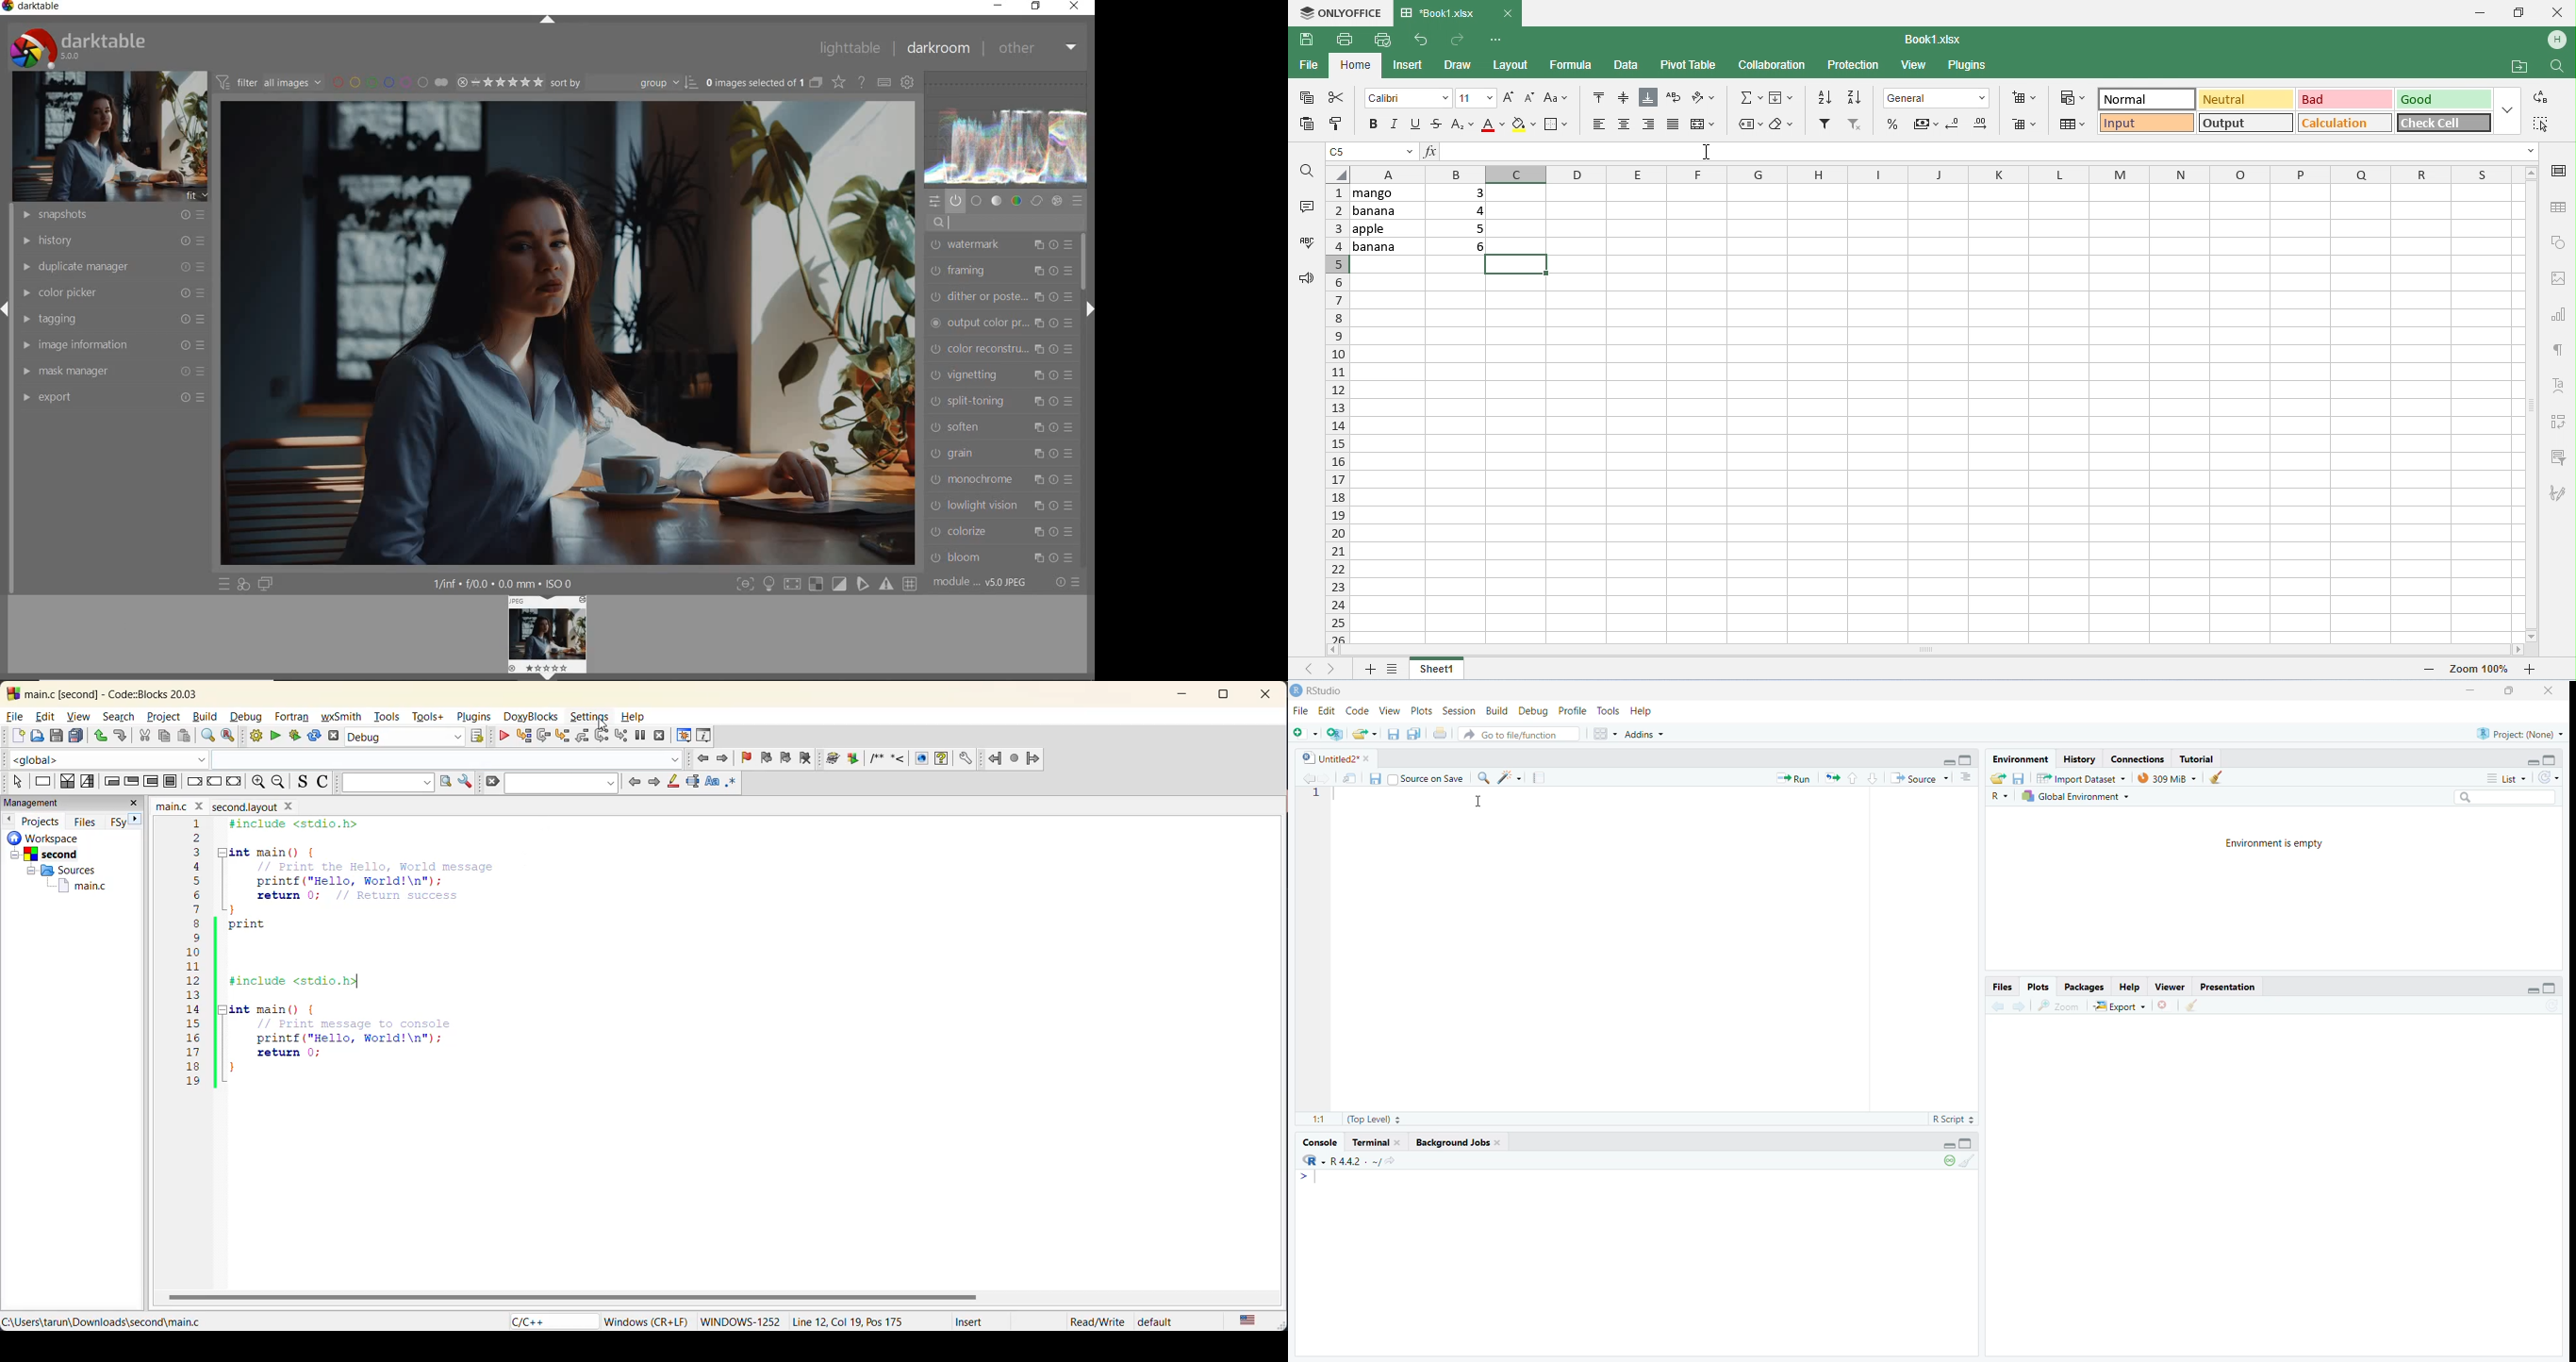  Describe the element at coordinates (1320, 690) in the screenshot. I see `) RStudio` at that location.